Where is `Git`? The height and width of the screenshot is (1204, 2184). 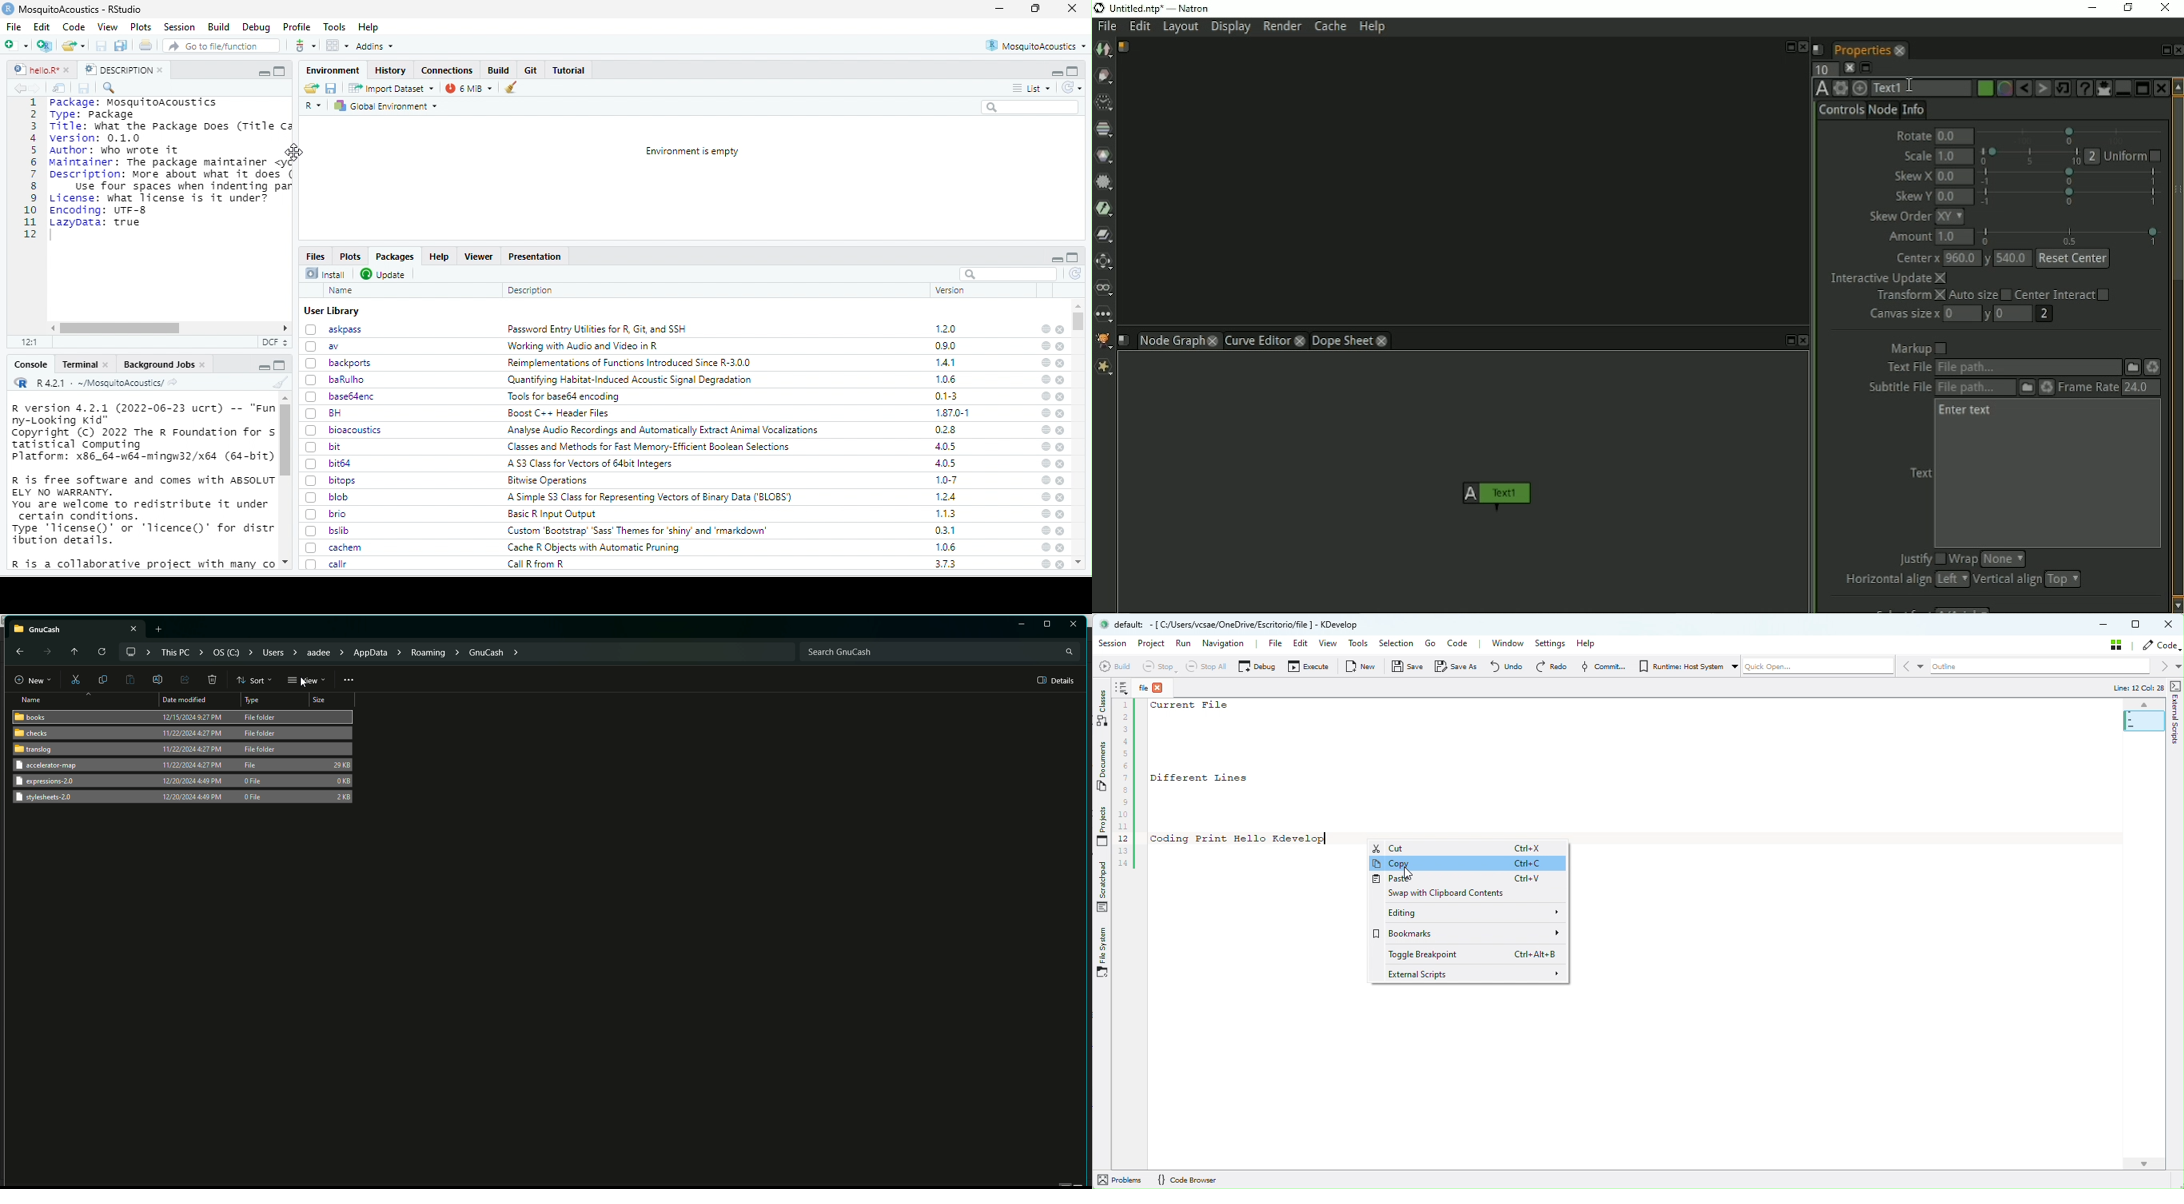 Git is located at coordinates (532, 70).